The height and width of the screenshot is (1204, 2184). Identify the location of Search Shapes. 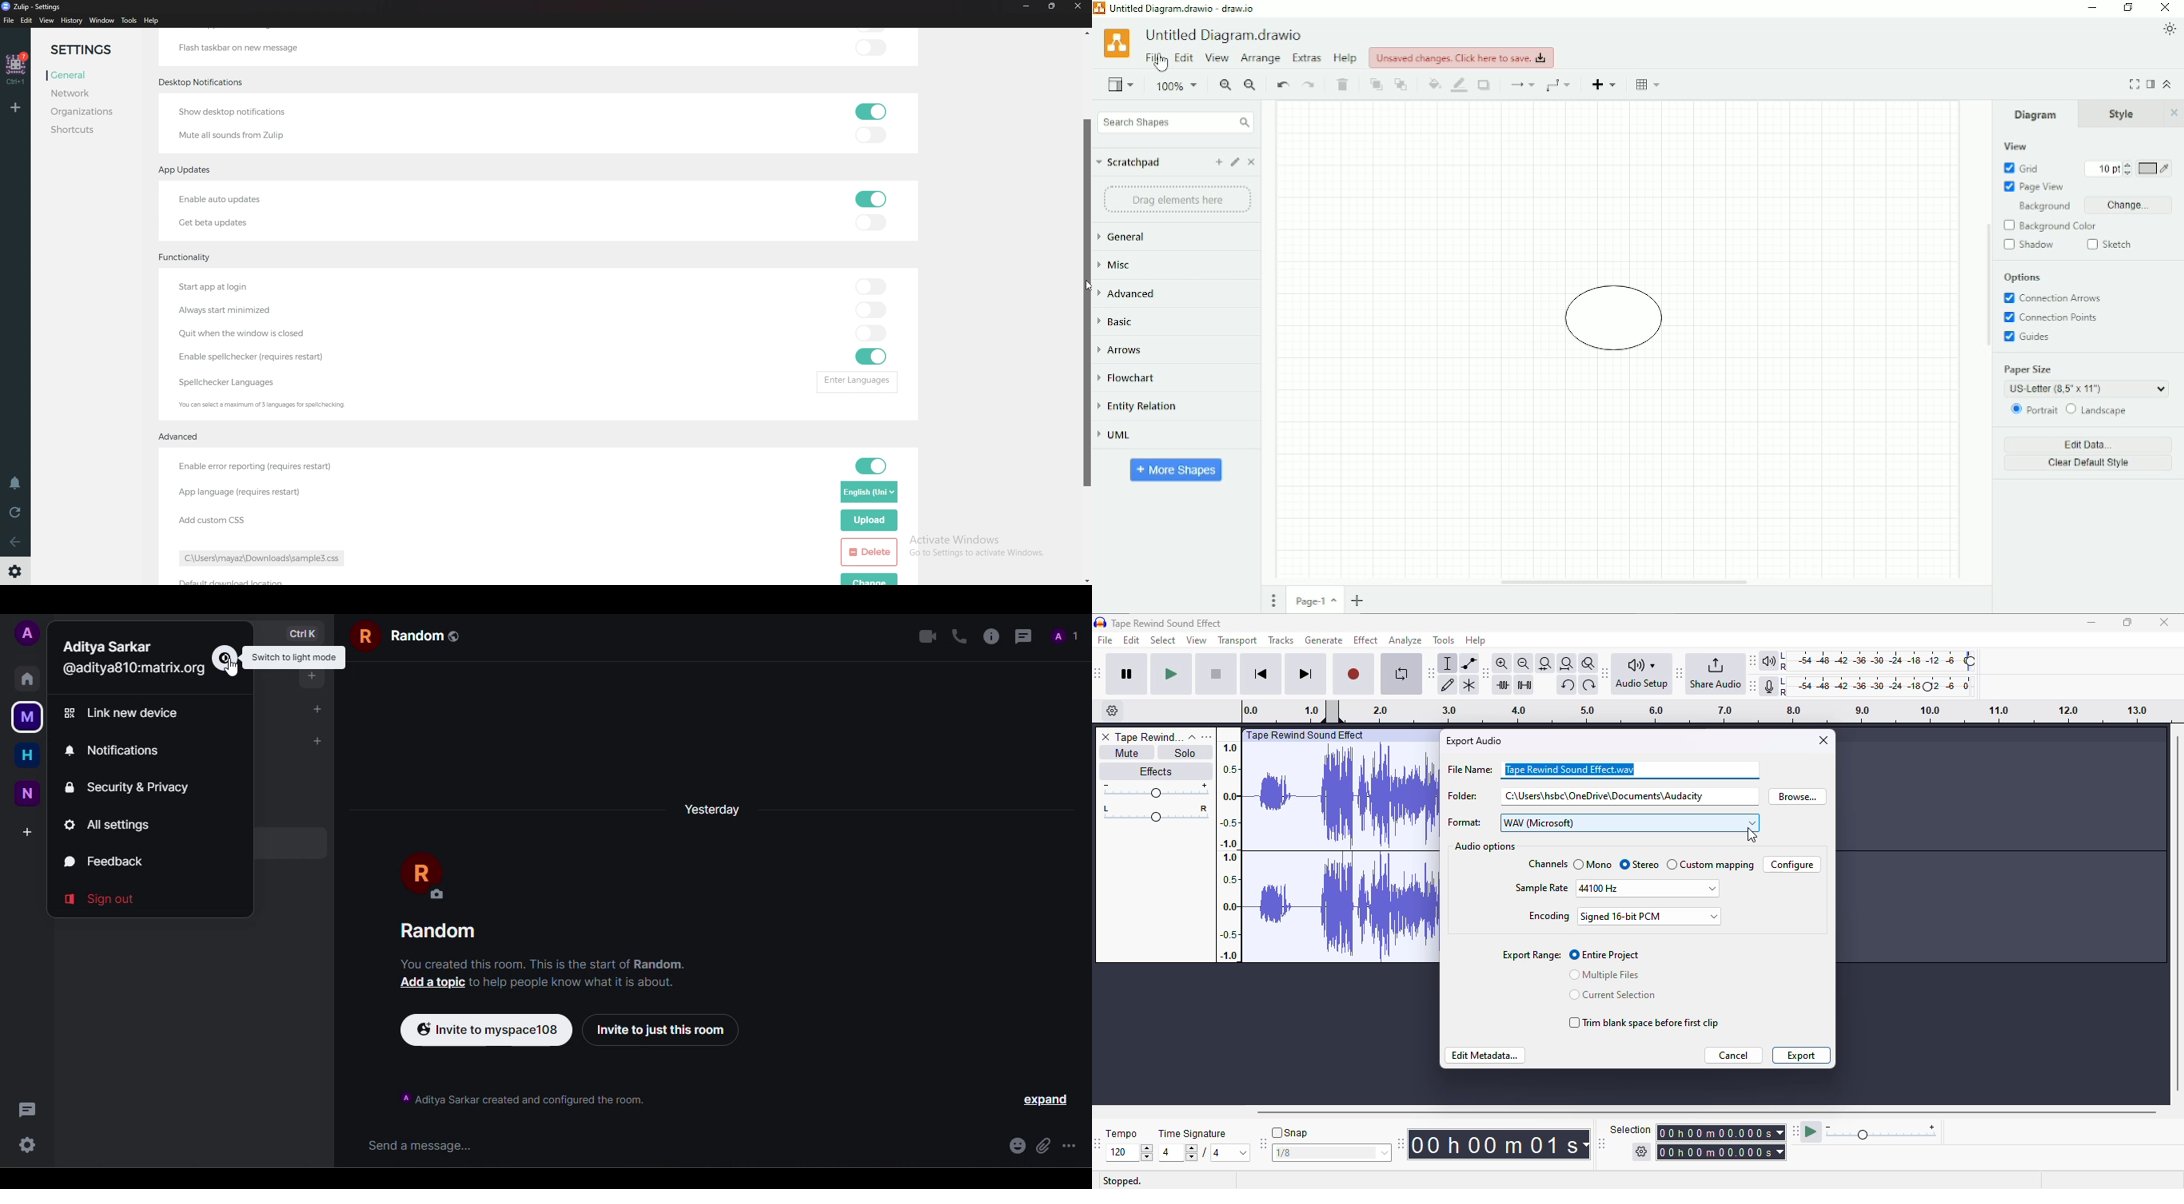
(1174, 122).